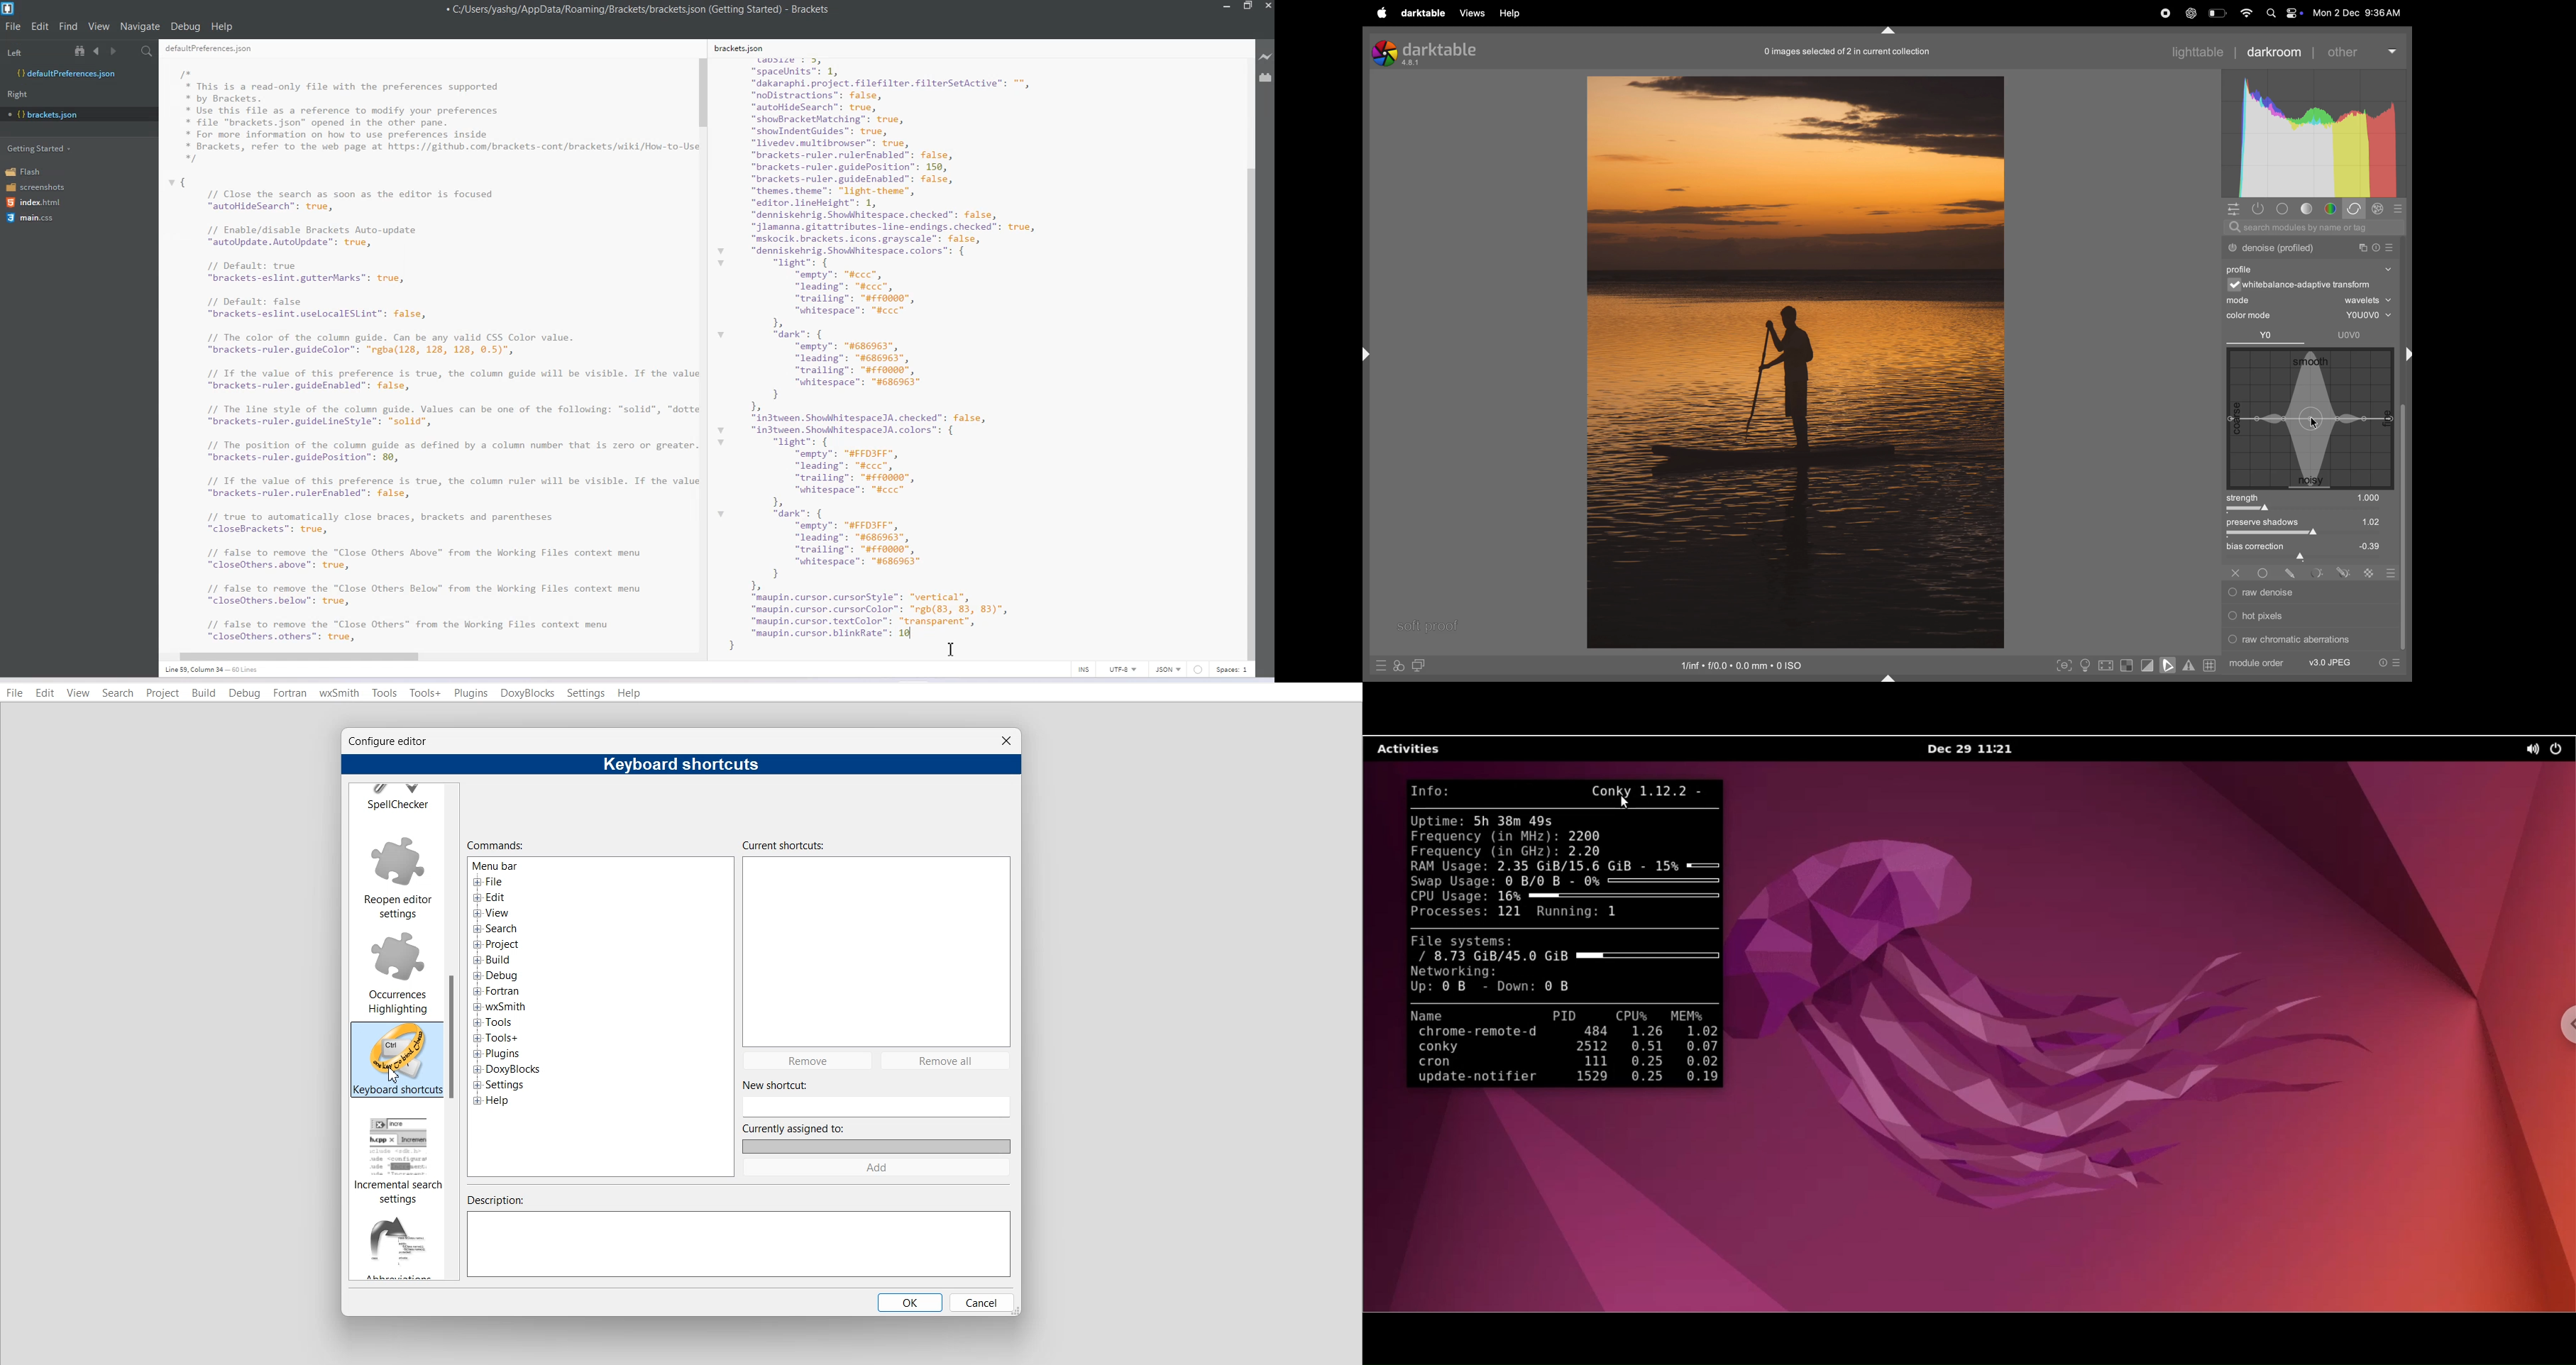 The image size is (2576, 1372). Describe the element at coordinates (82, 50) in the screenshot. I see `View in file Tree` at that location.